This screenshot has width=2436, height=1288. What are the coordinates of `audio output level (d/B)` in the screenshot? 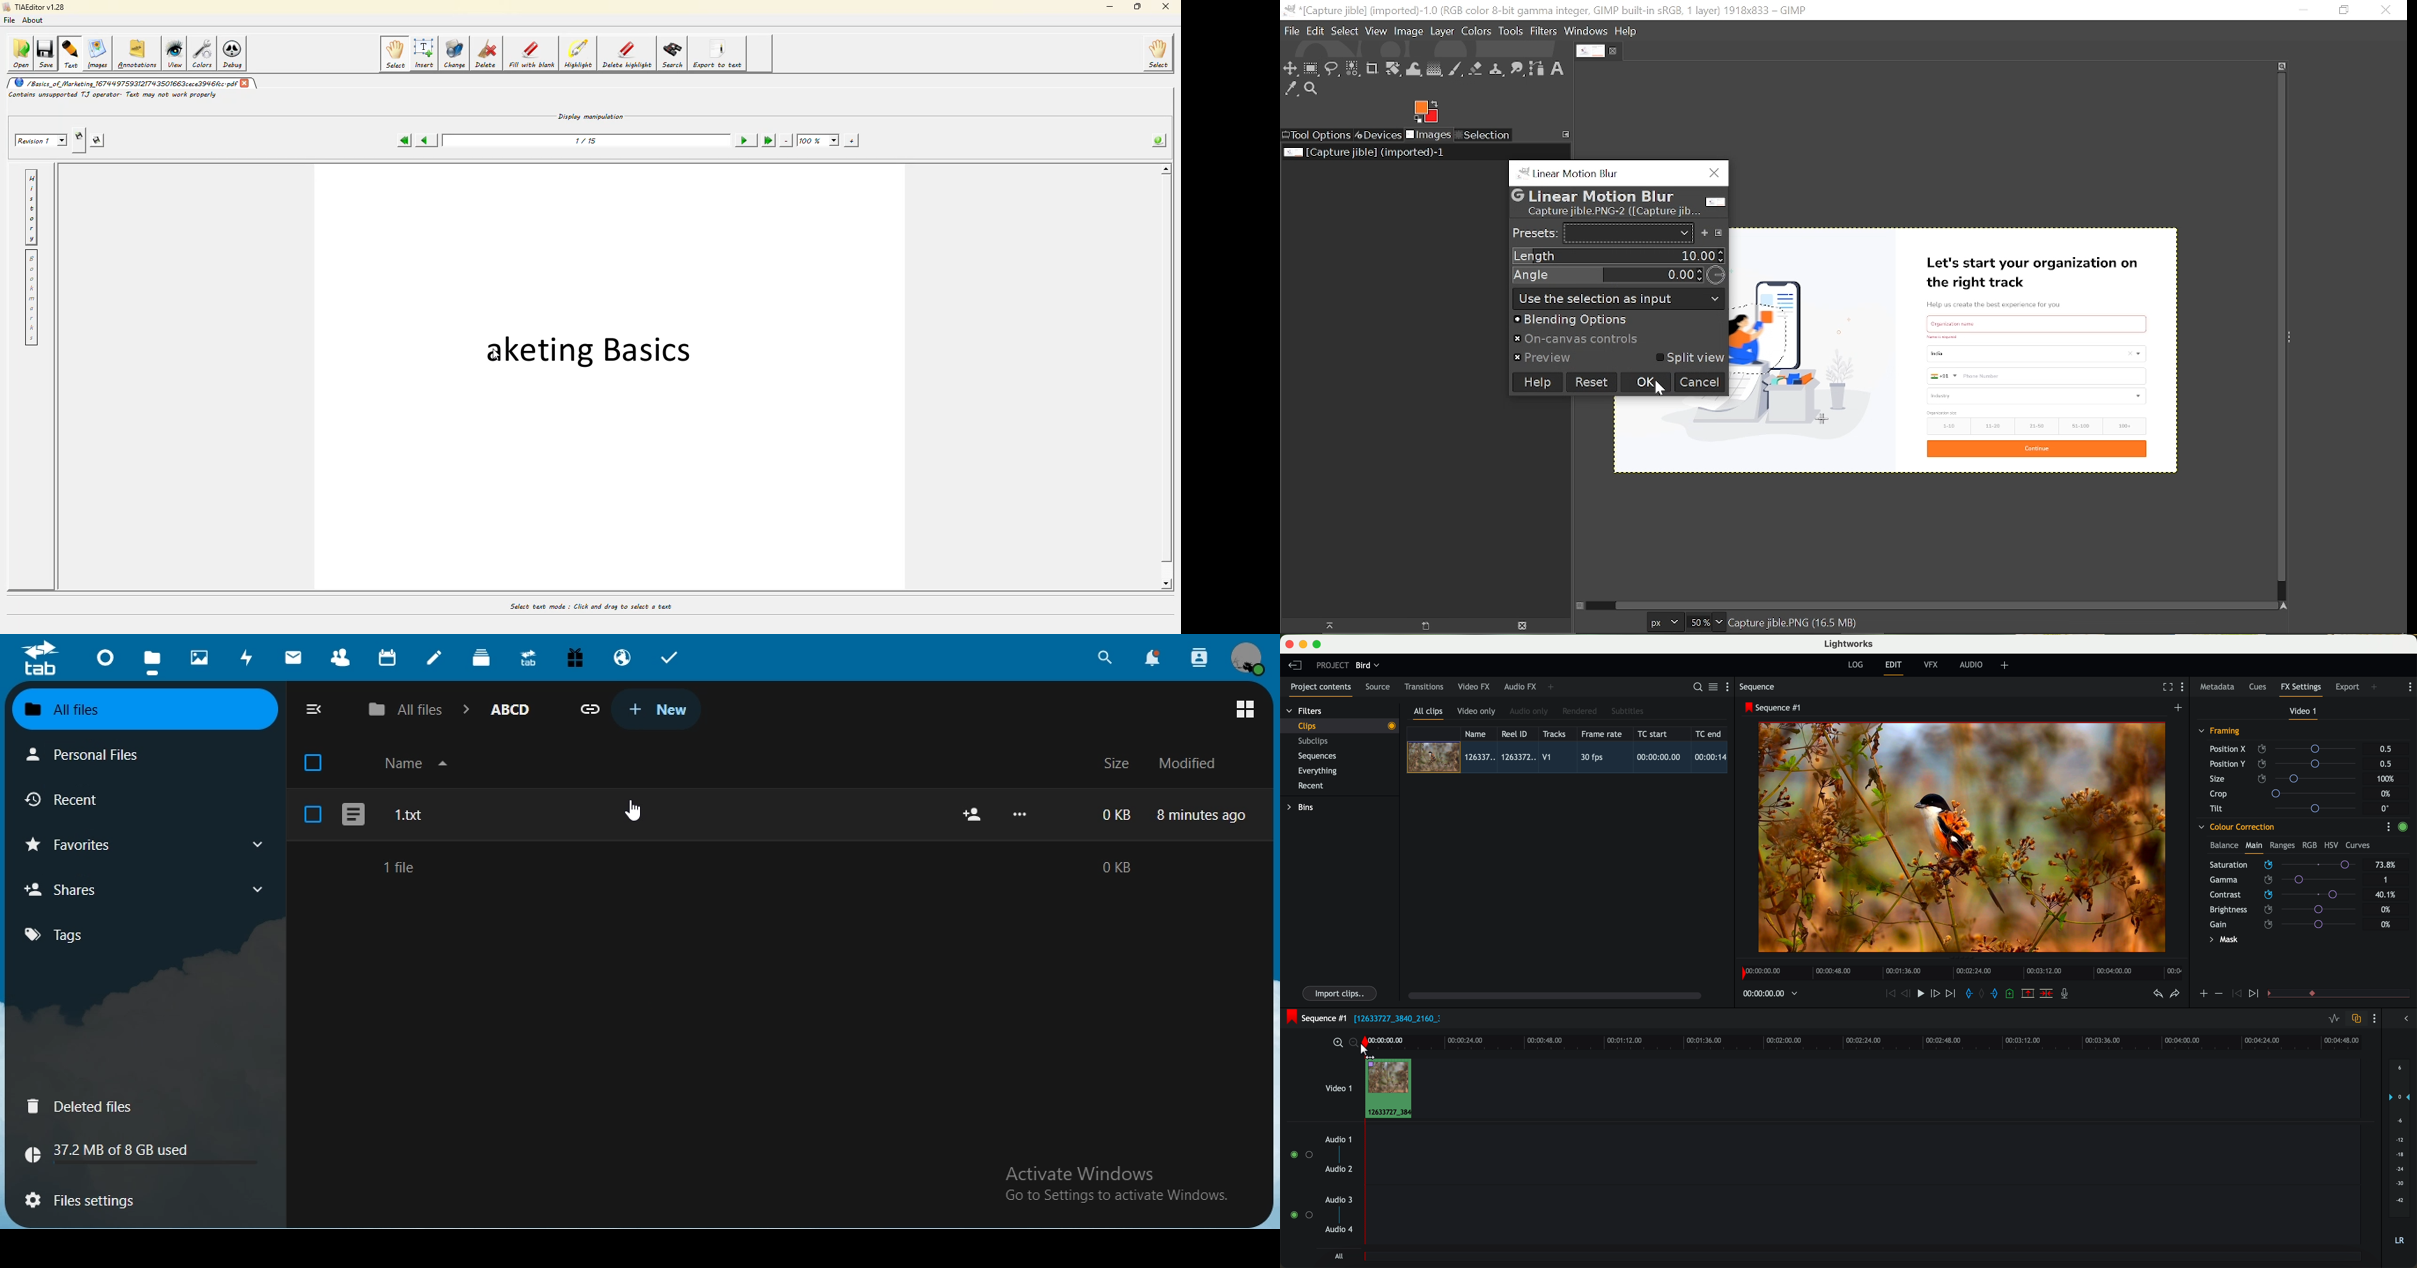 It's located at (2401, 1155).